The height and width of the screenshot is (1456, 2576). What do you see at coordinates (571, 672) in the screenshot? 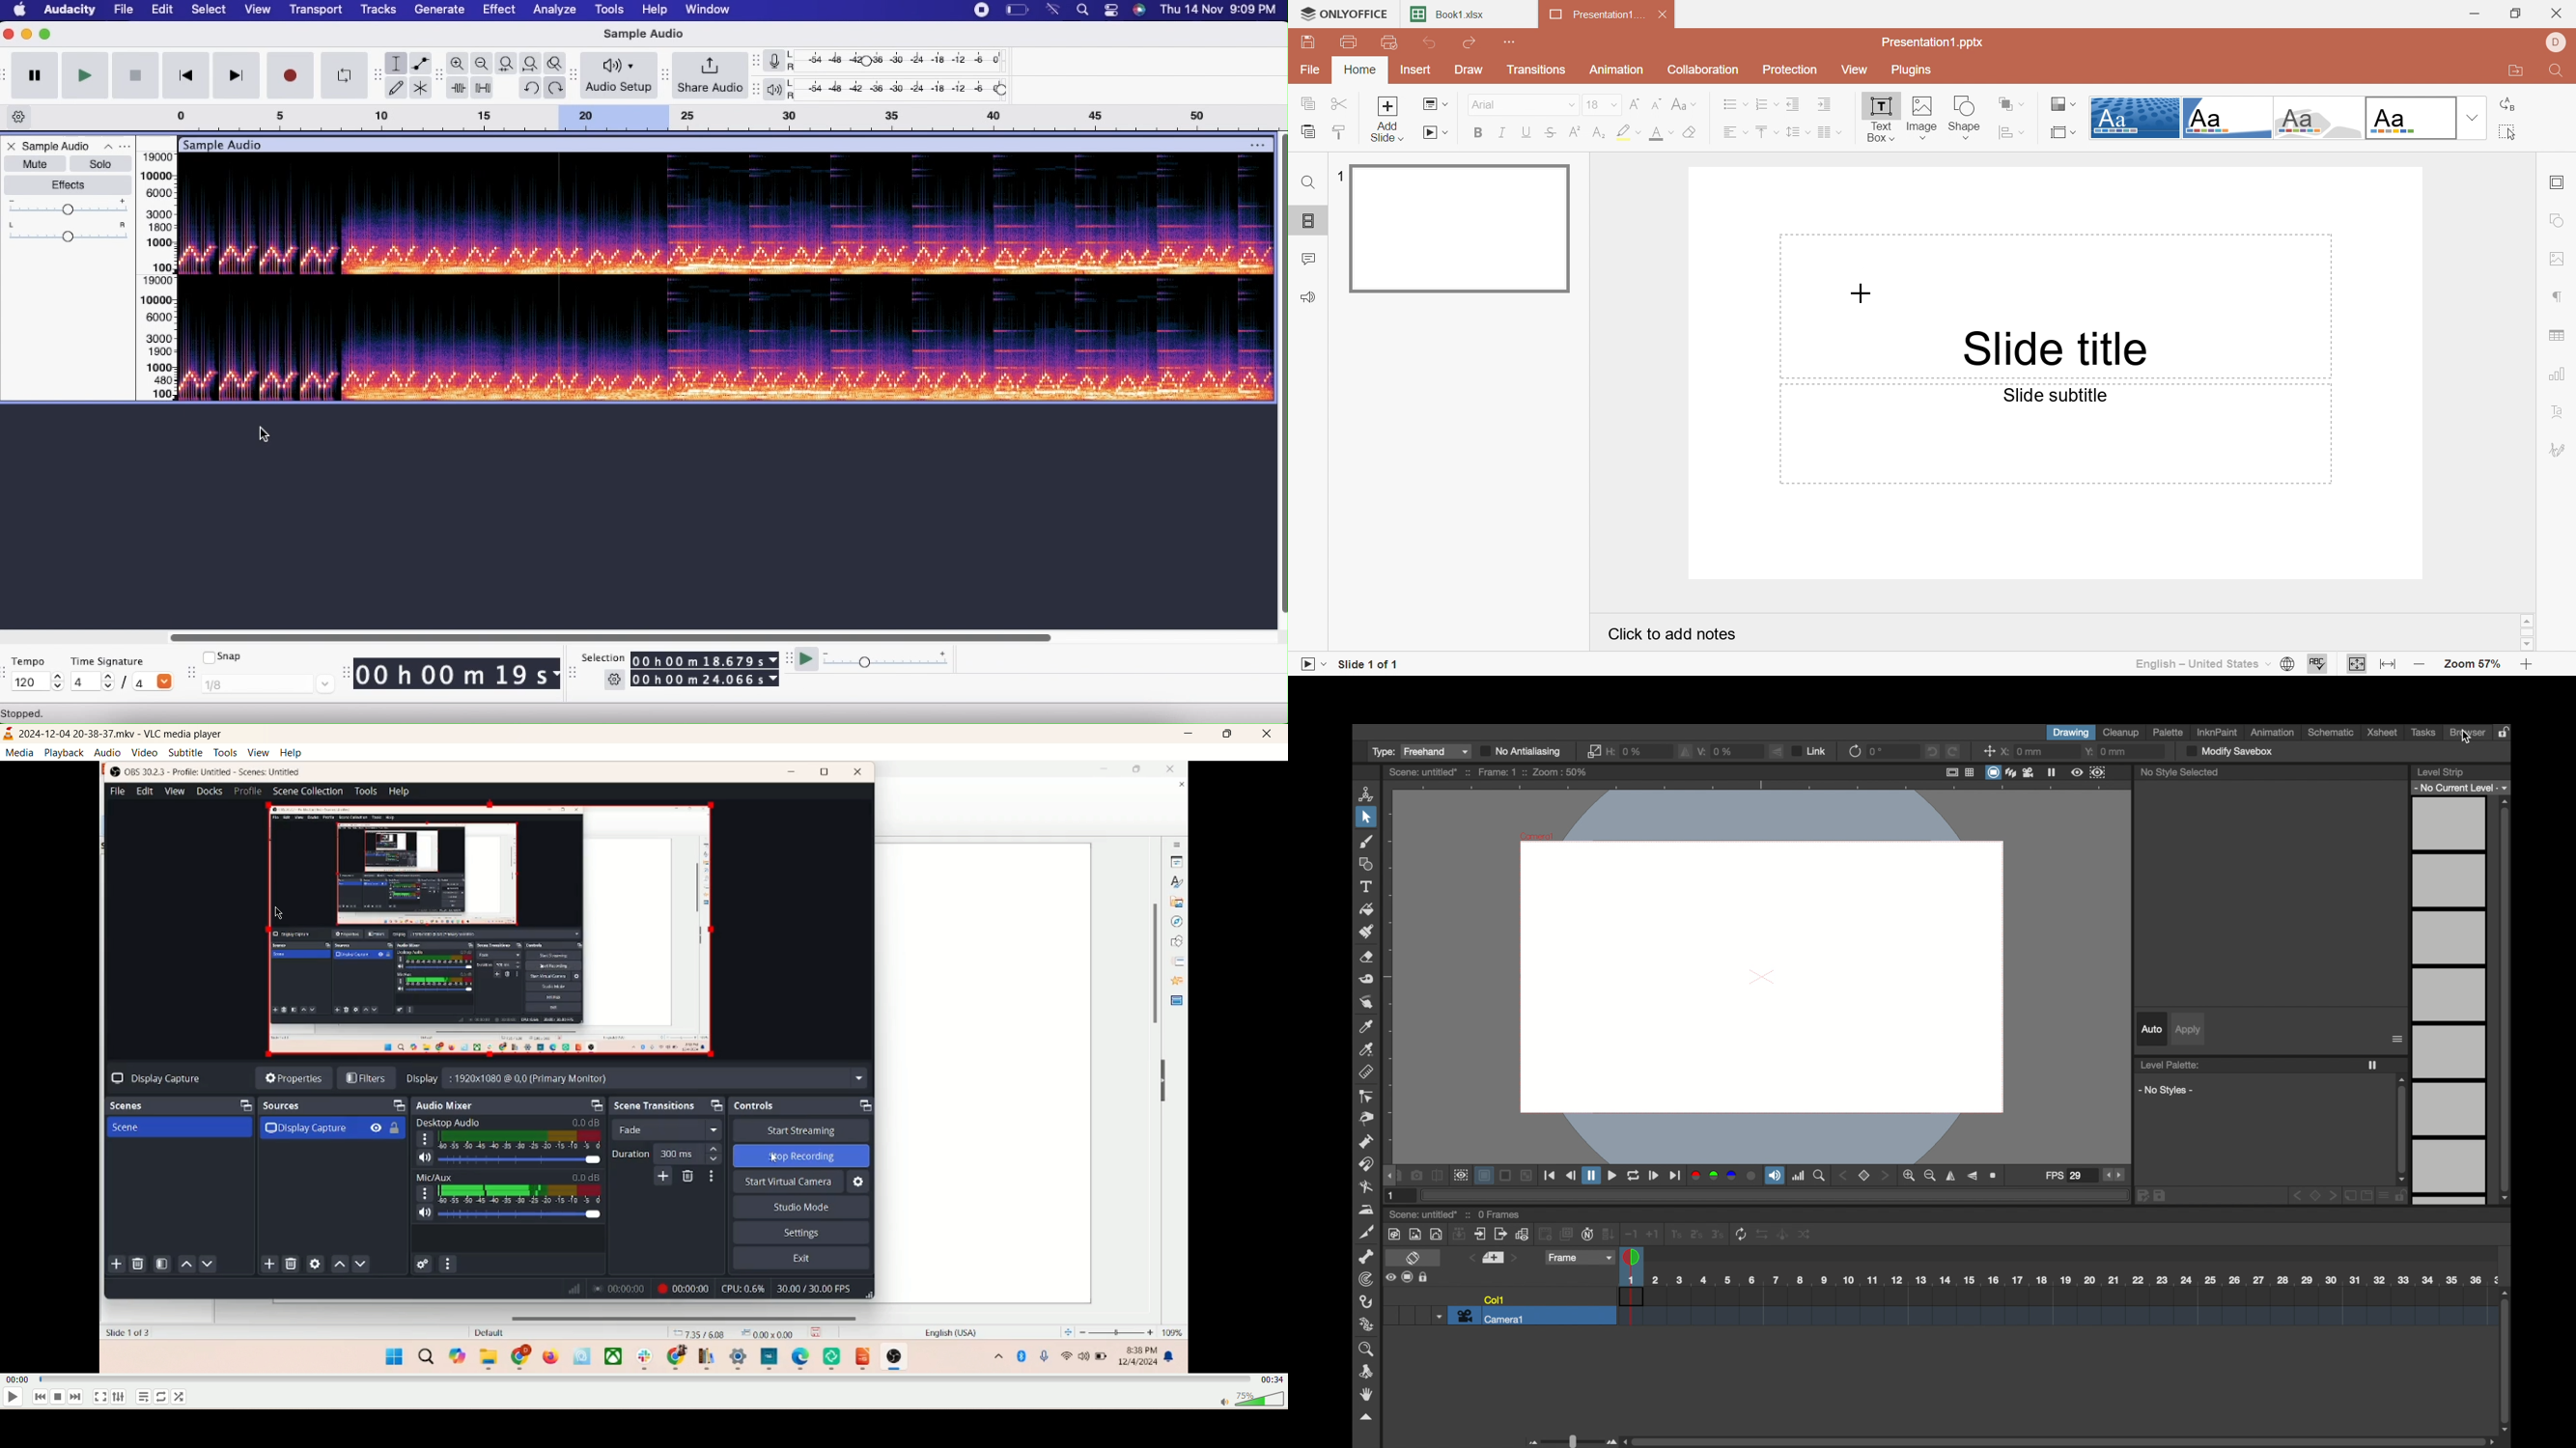
I see `move toolbar` at bounding box center [571, 672].